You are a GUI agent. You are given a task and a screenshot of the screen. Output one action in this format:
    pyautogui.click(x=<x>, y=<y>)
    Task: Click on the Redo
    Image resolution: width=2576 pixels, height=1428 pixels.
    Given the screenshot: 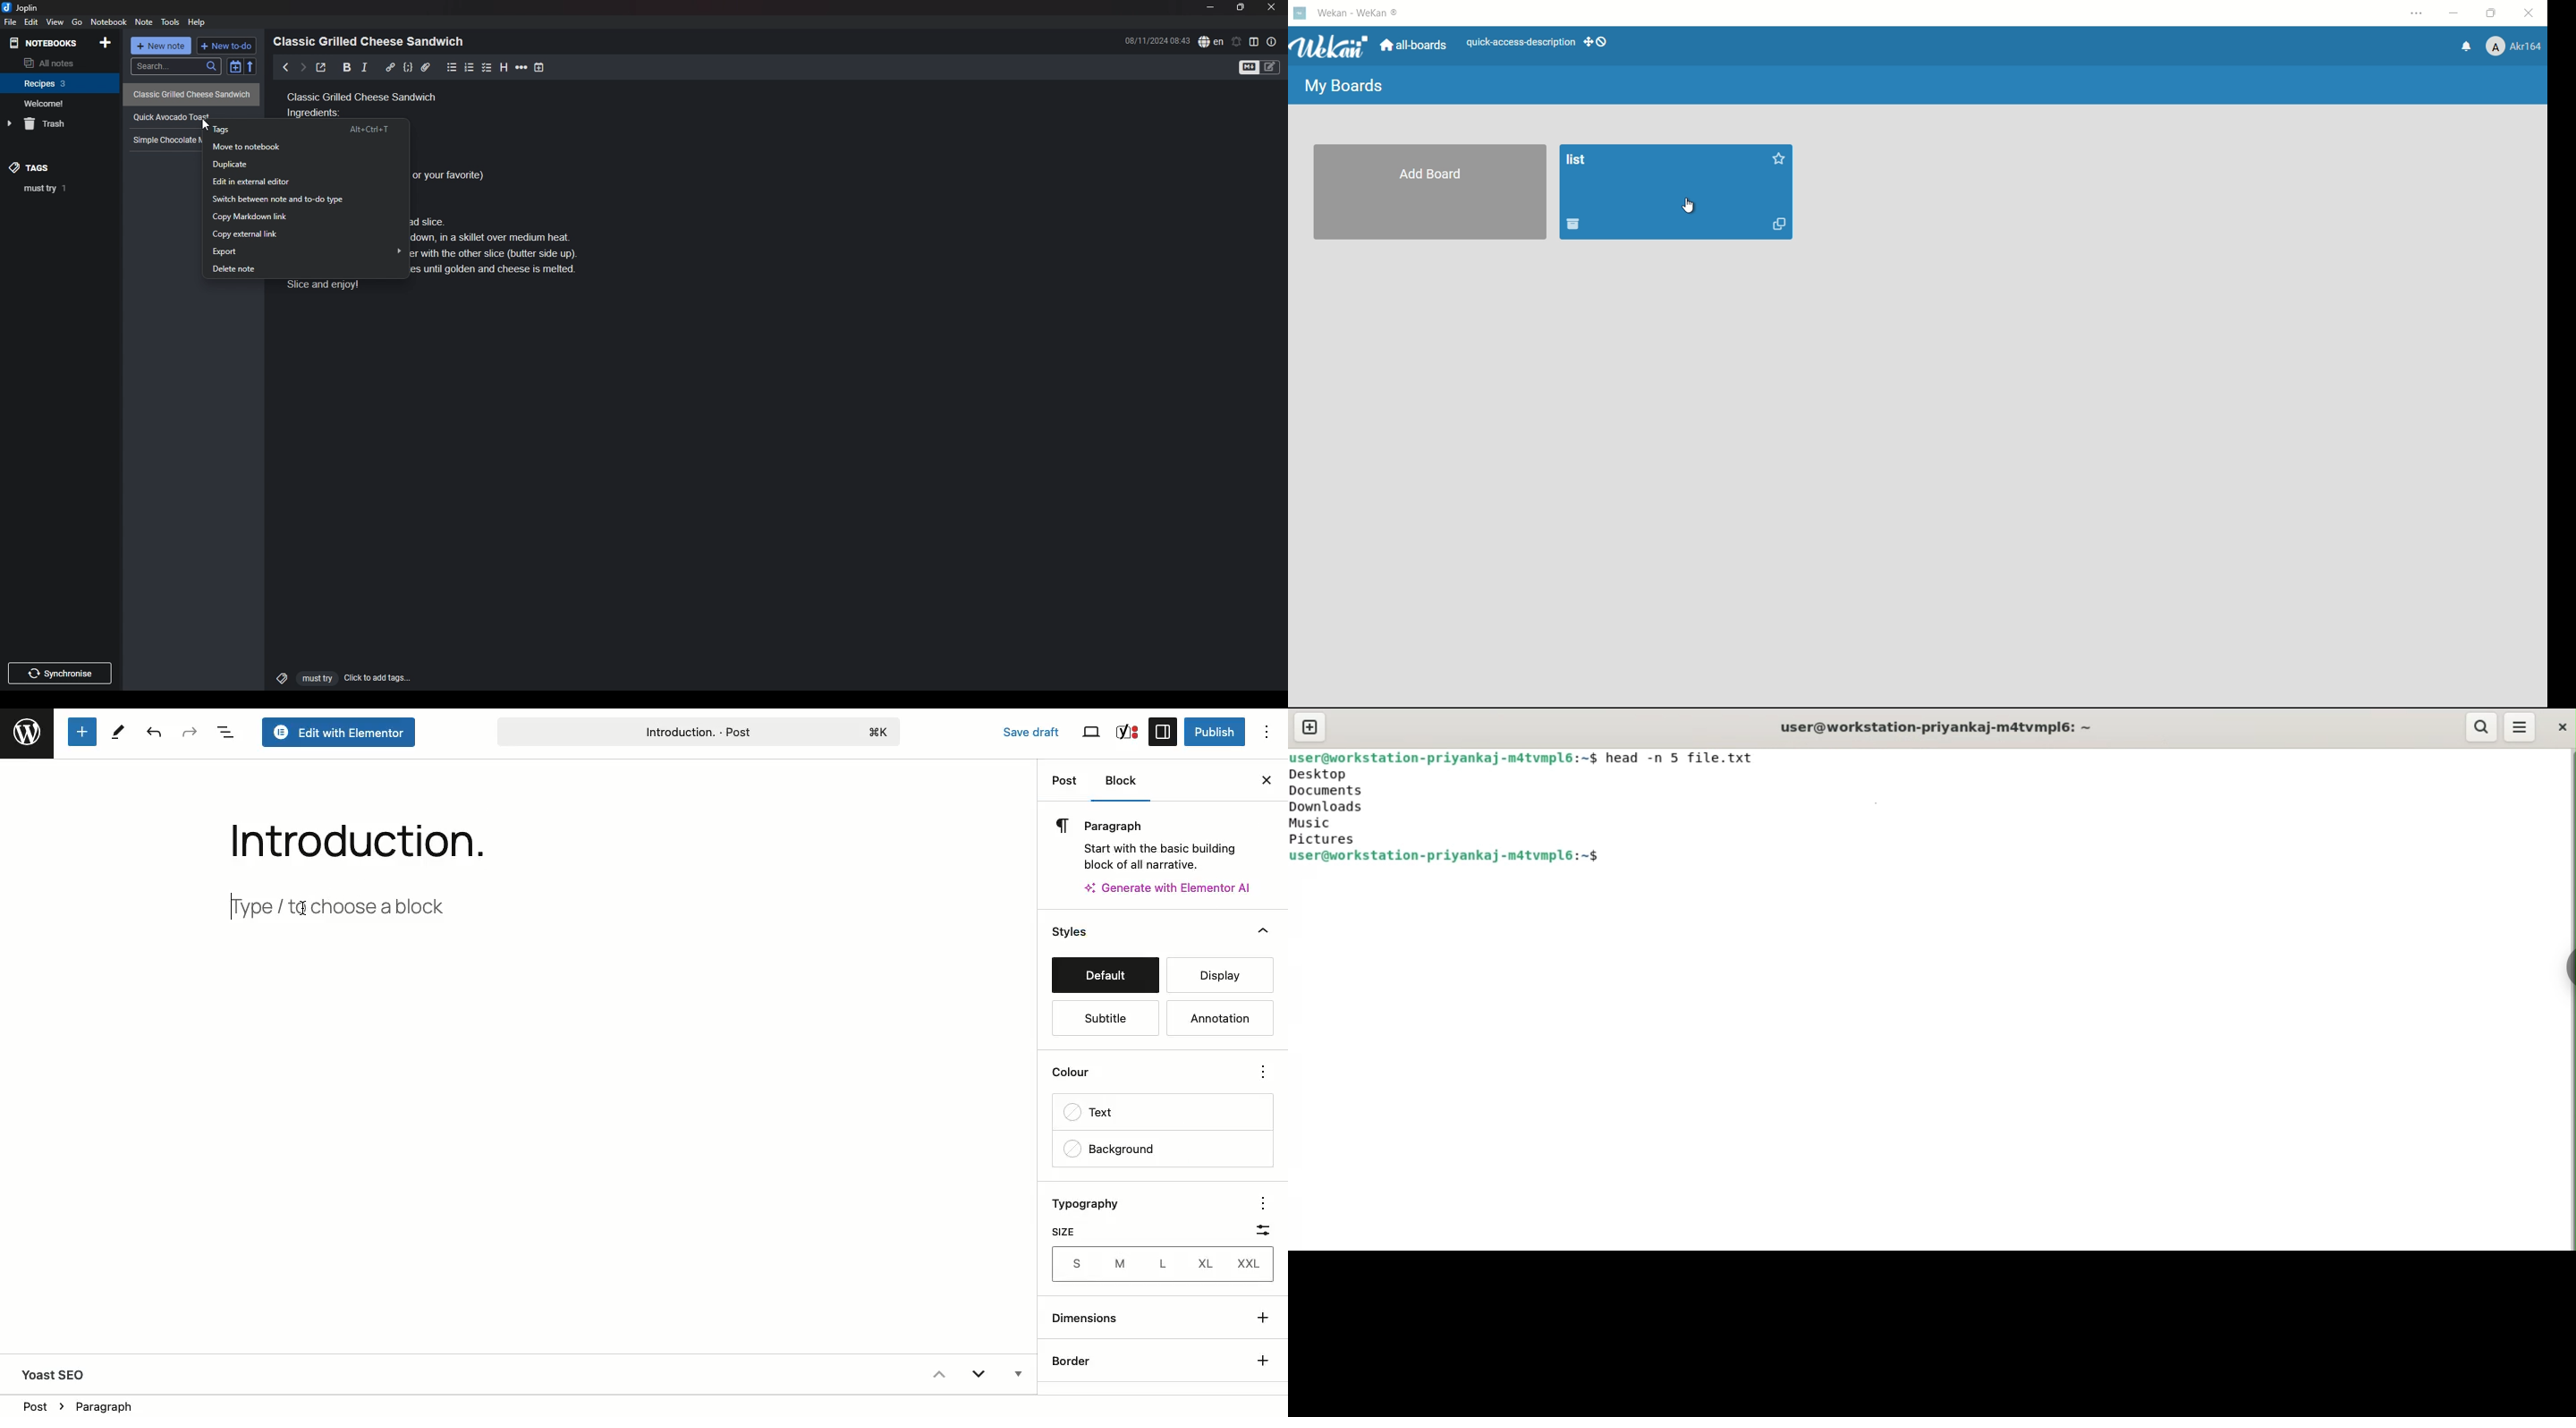 What is the action you would take?
    pyautogui.click(x=191, y=732)
    